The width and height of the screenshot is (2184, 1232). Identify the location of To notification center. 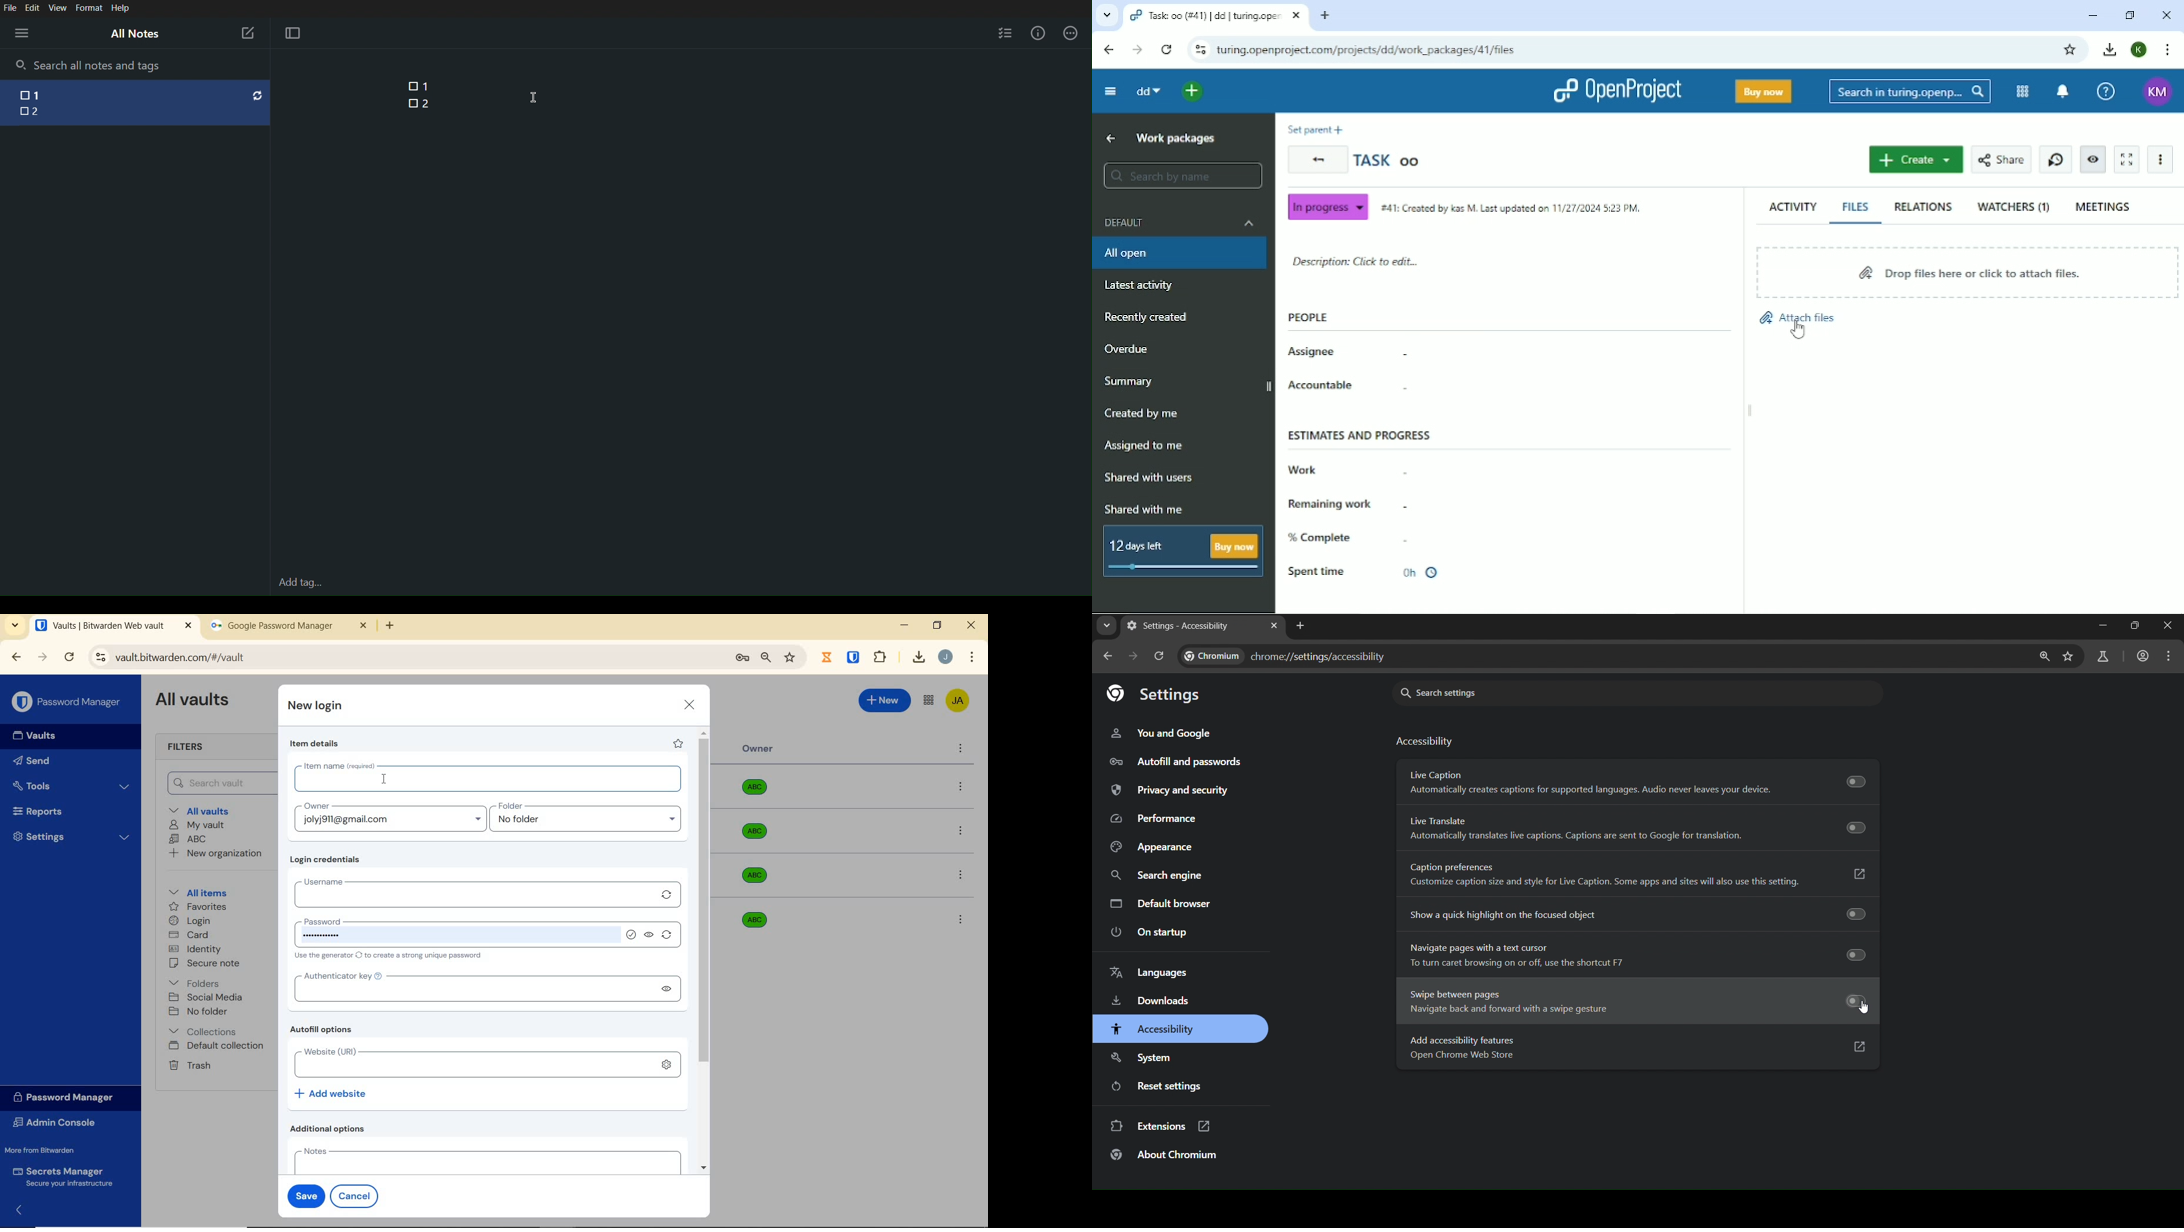
(2065, 91).